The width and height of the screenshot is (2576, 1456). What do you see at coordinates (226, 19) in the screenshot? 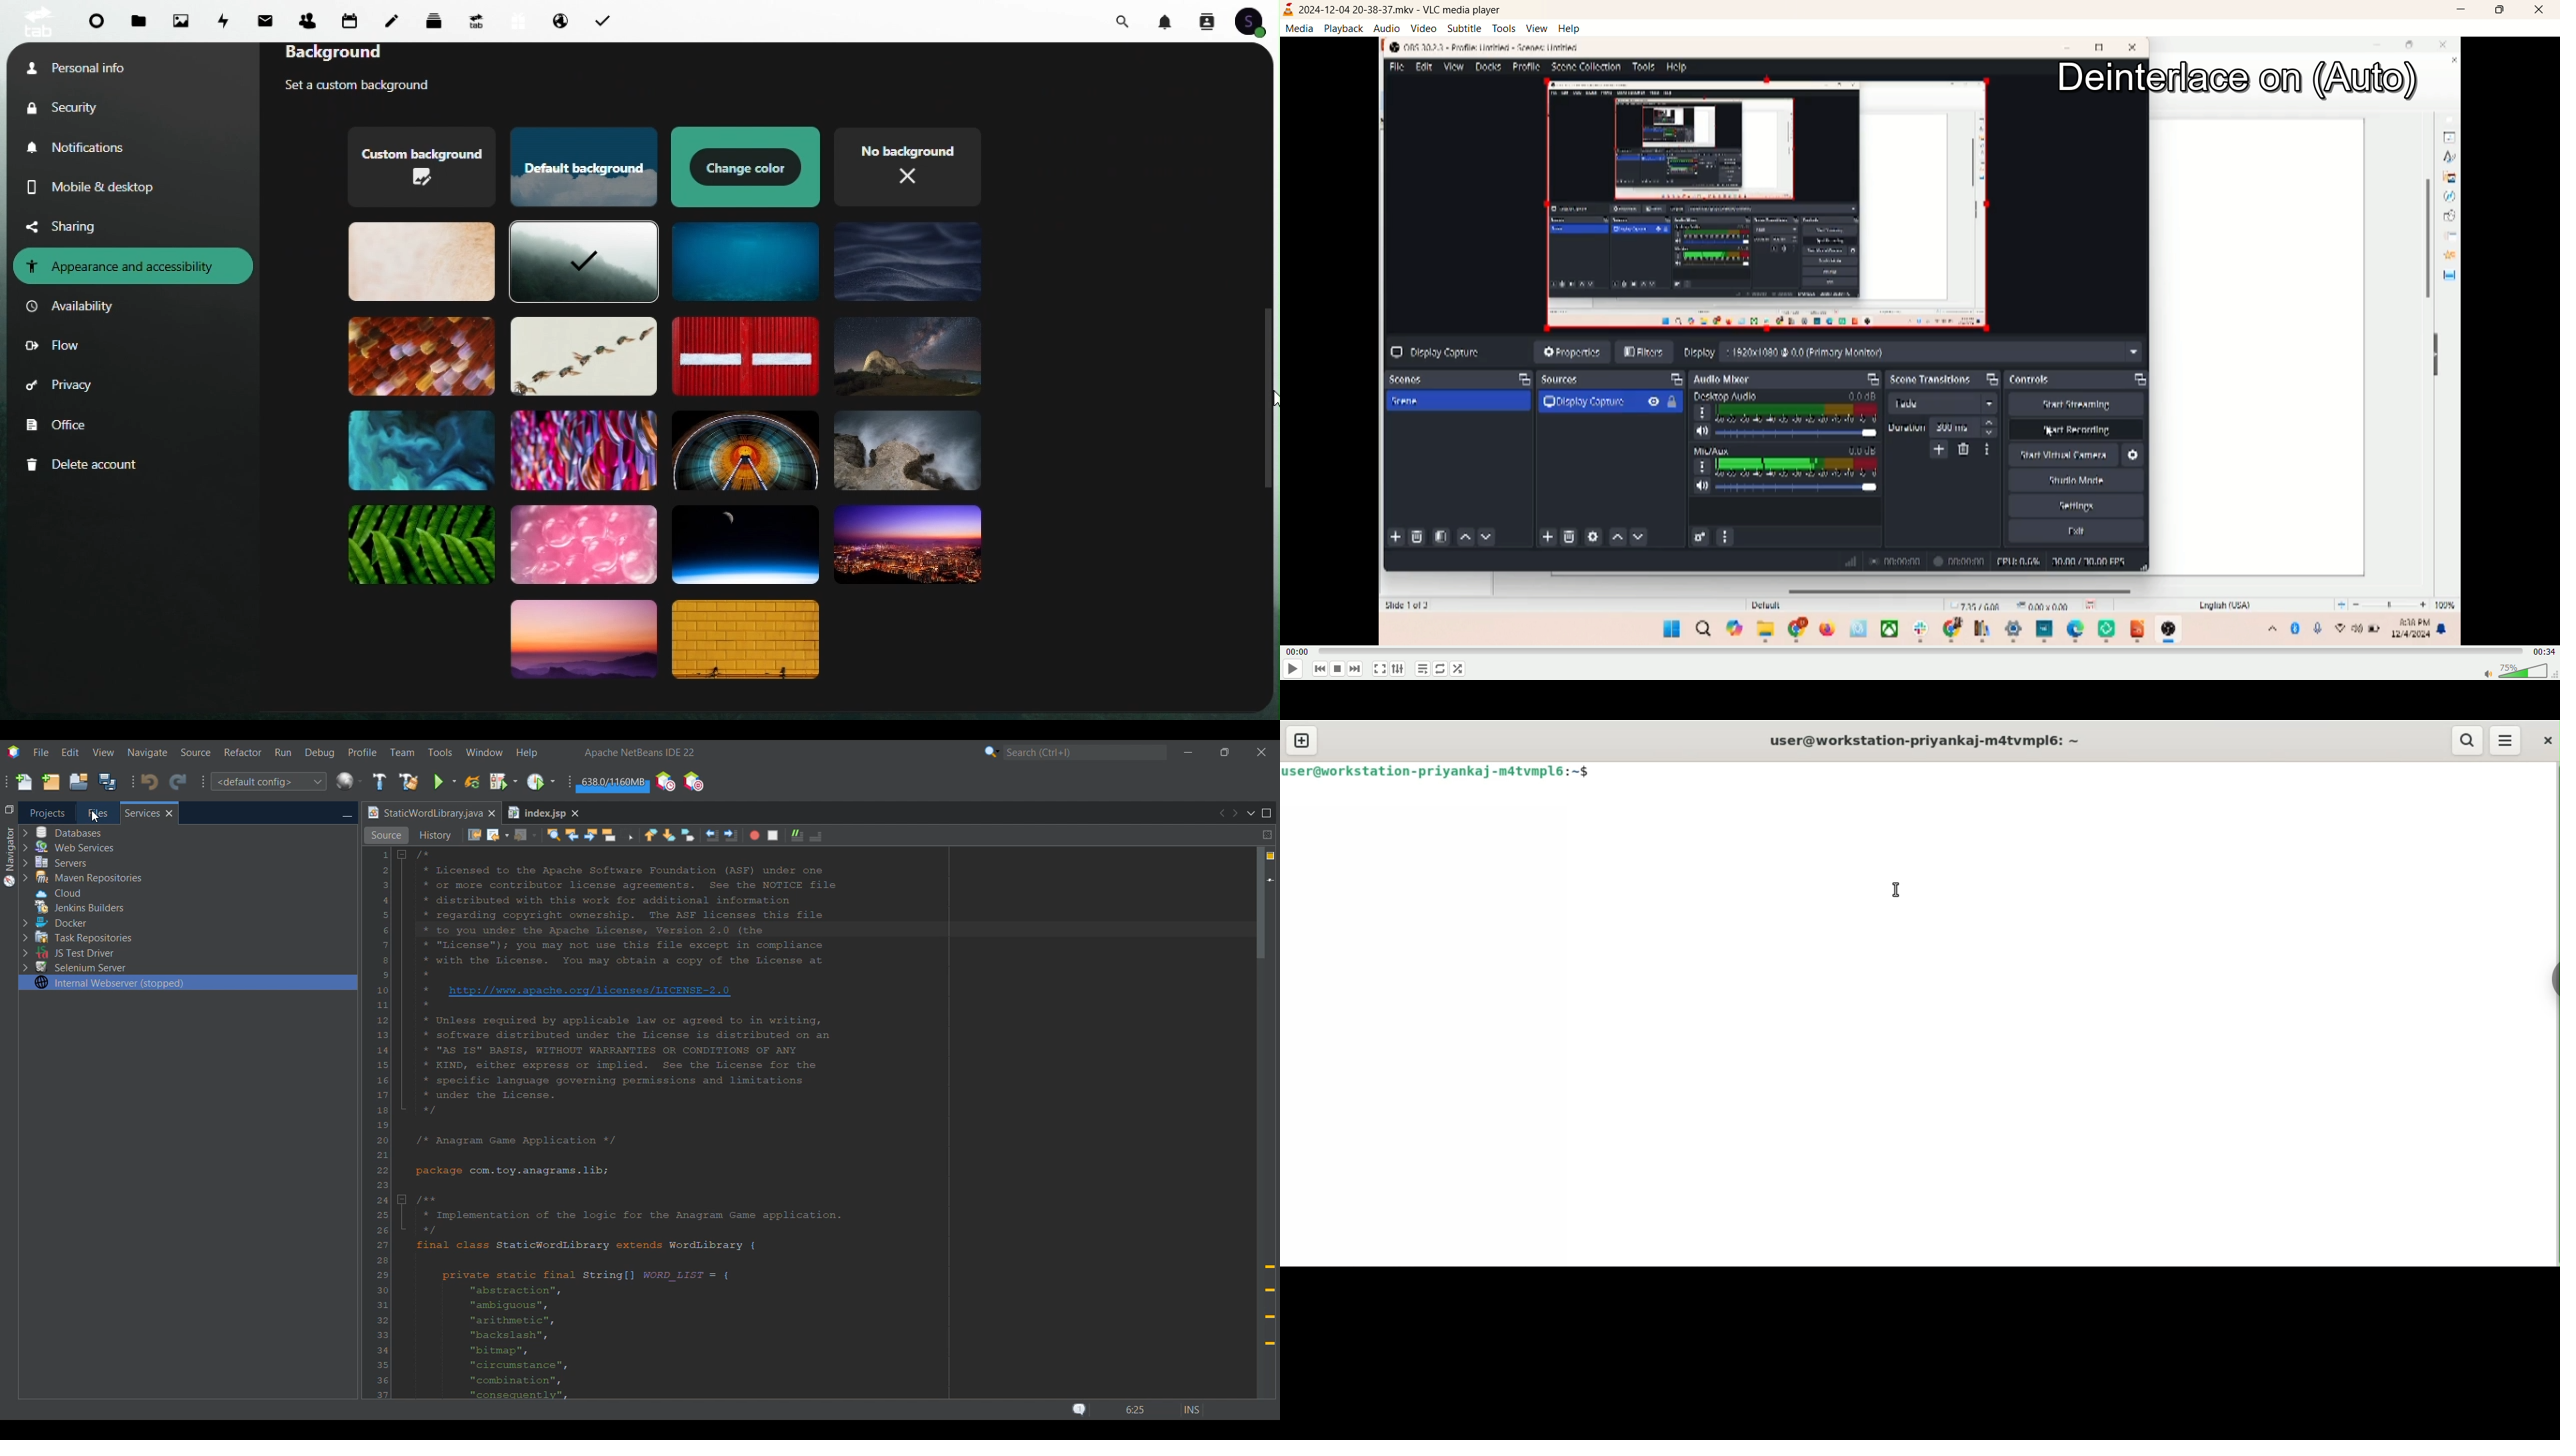
I see `Activity` at bounding box center [226, 19].